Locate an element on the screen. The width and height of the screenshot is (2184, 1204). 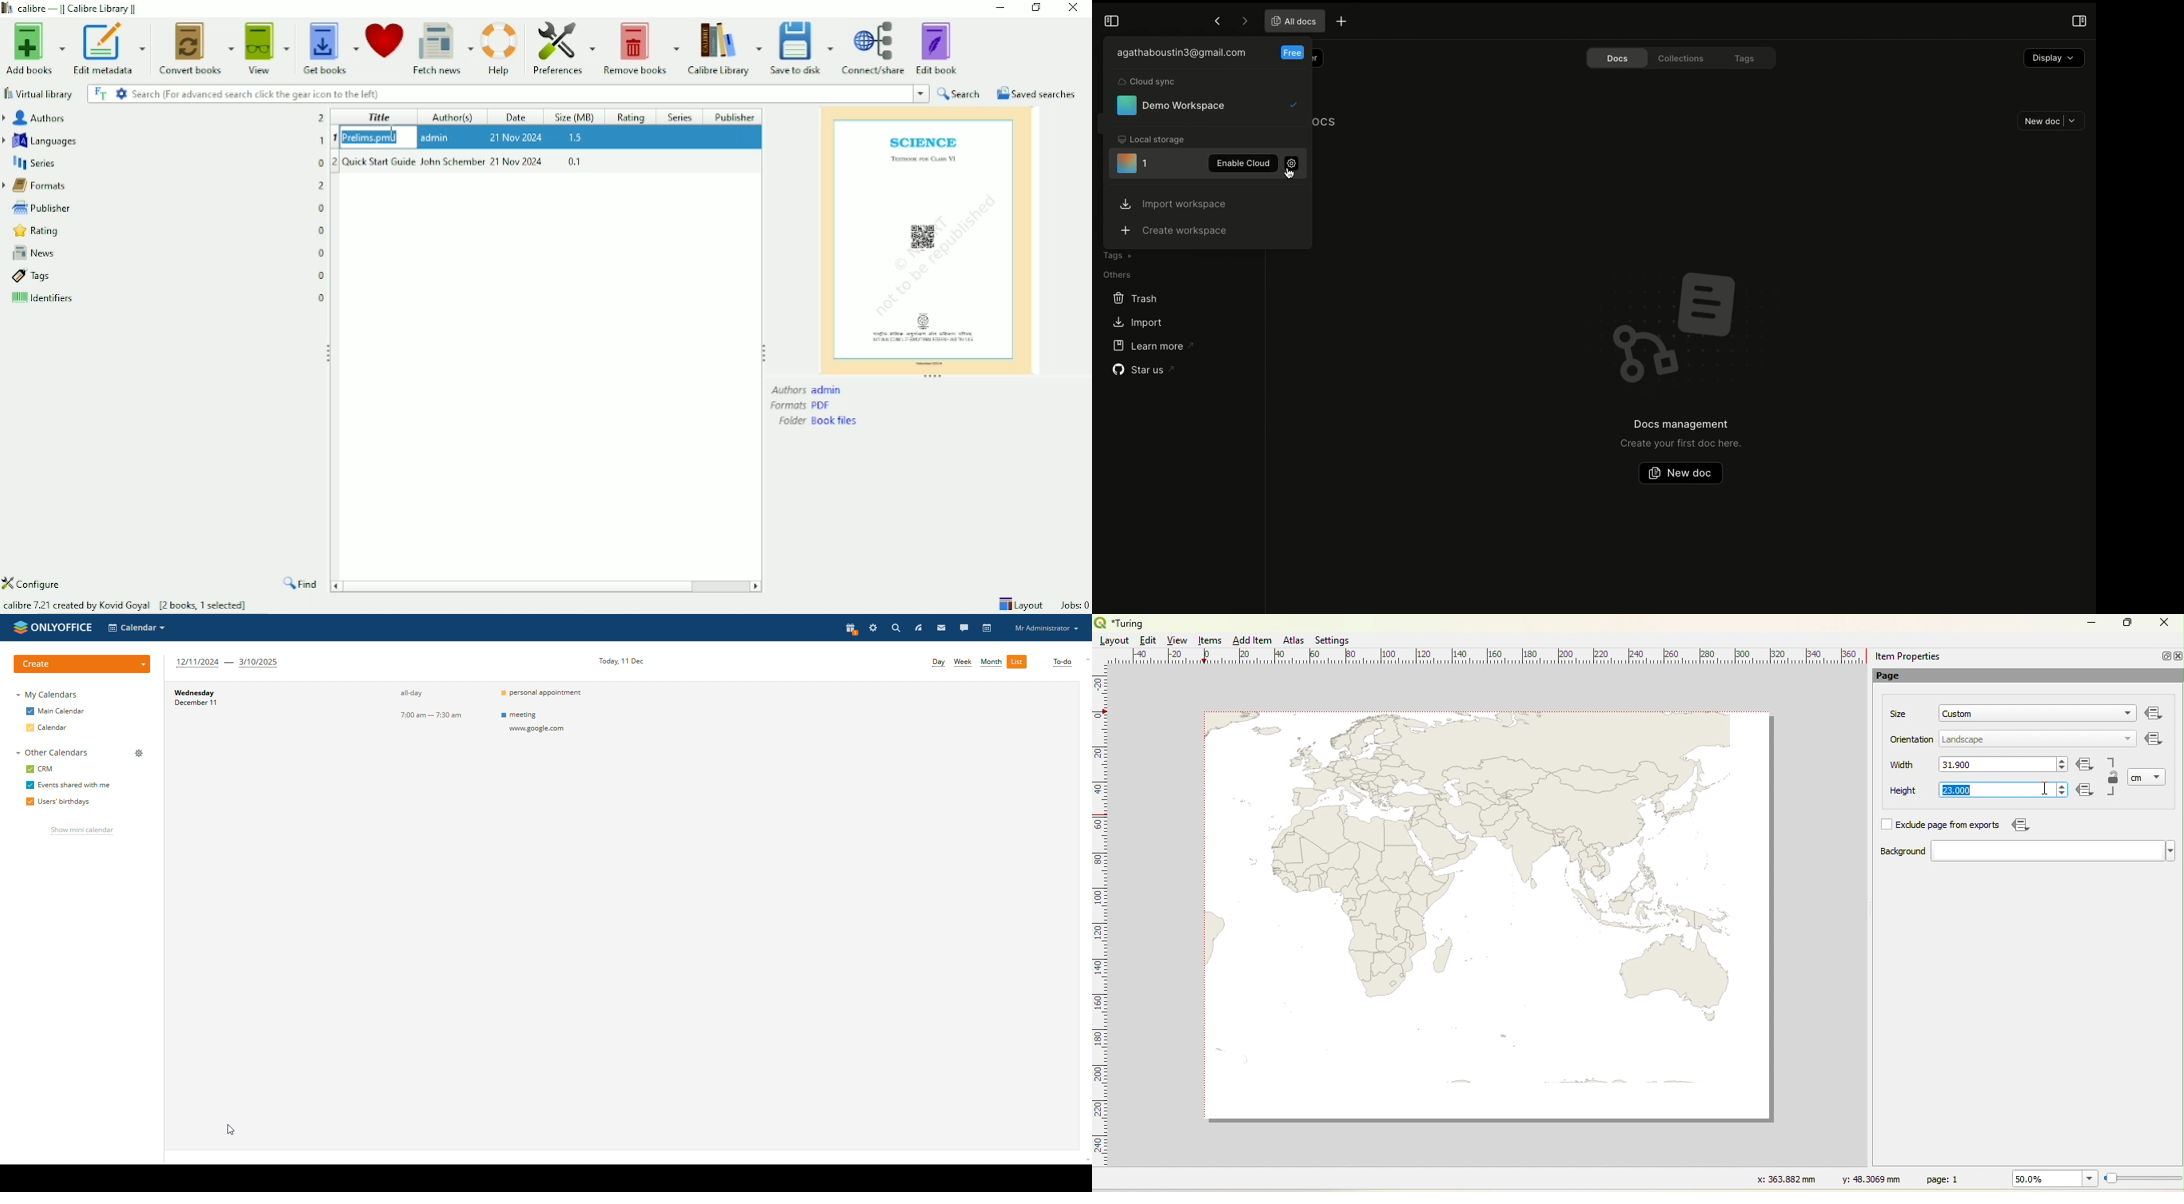
Import is located at coordinates (1137, 323).